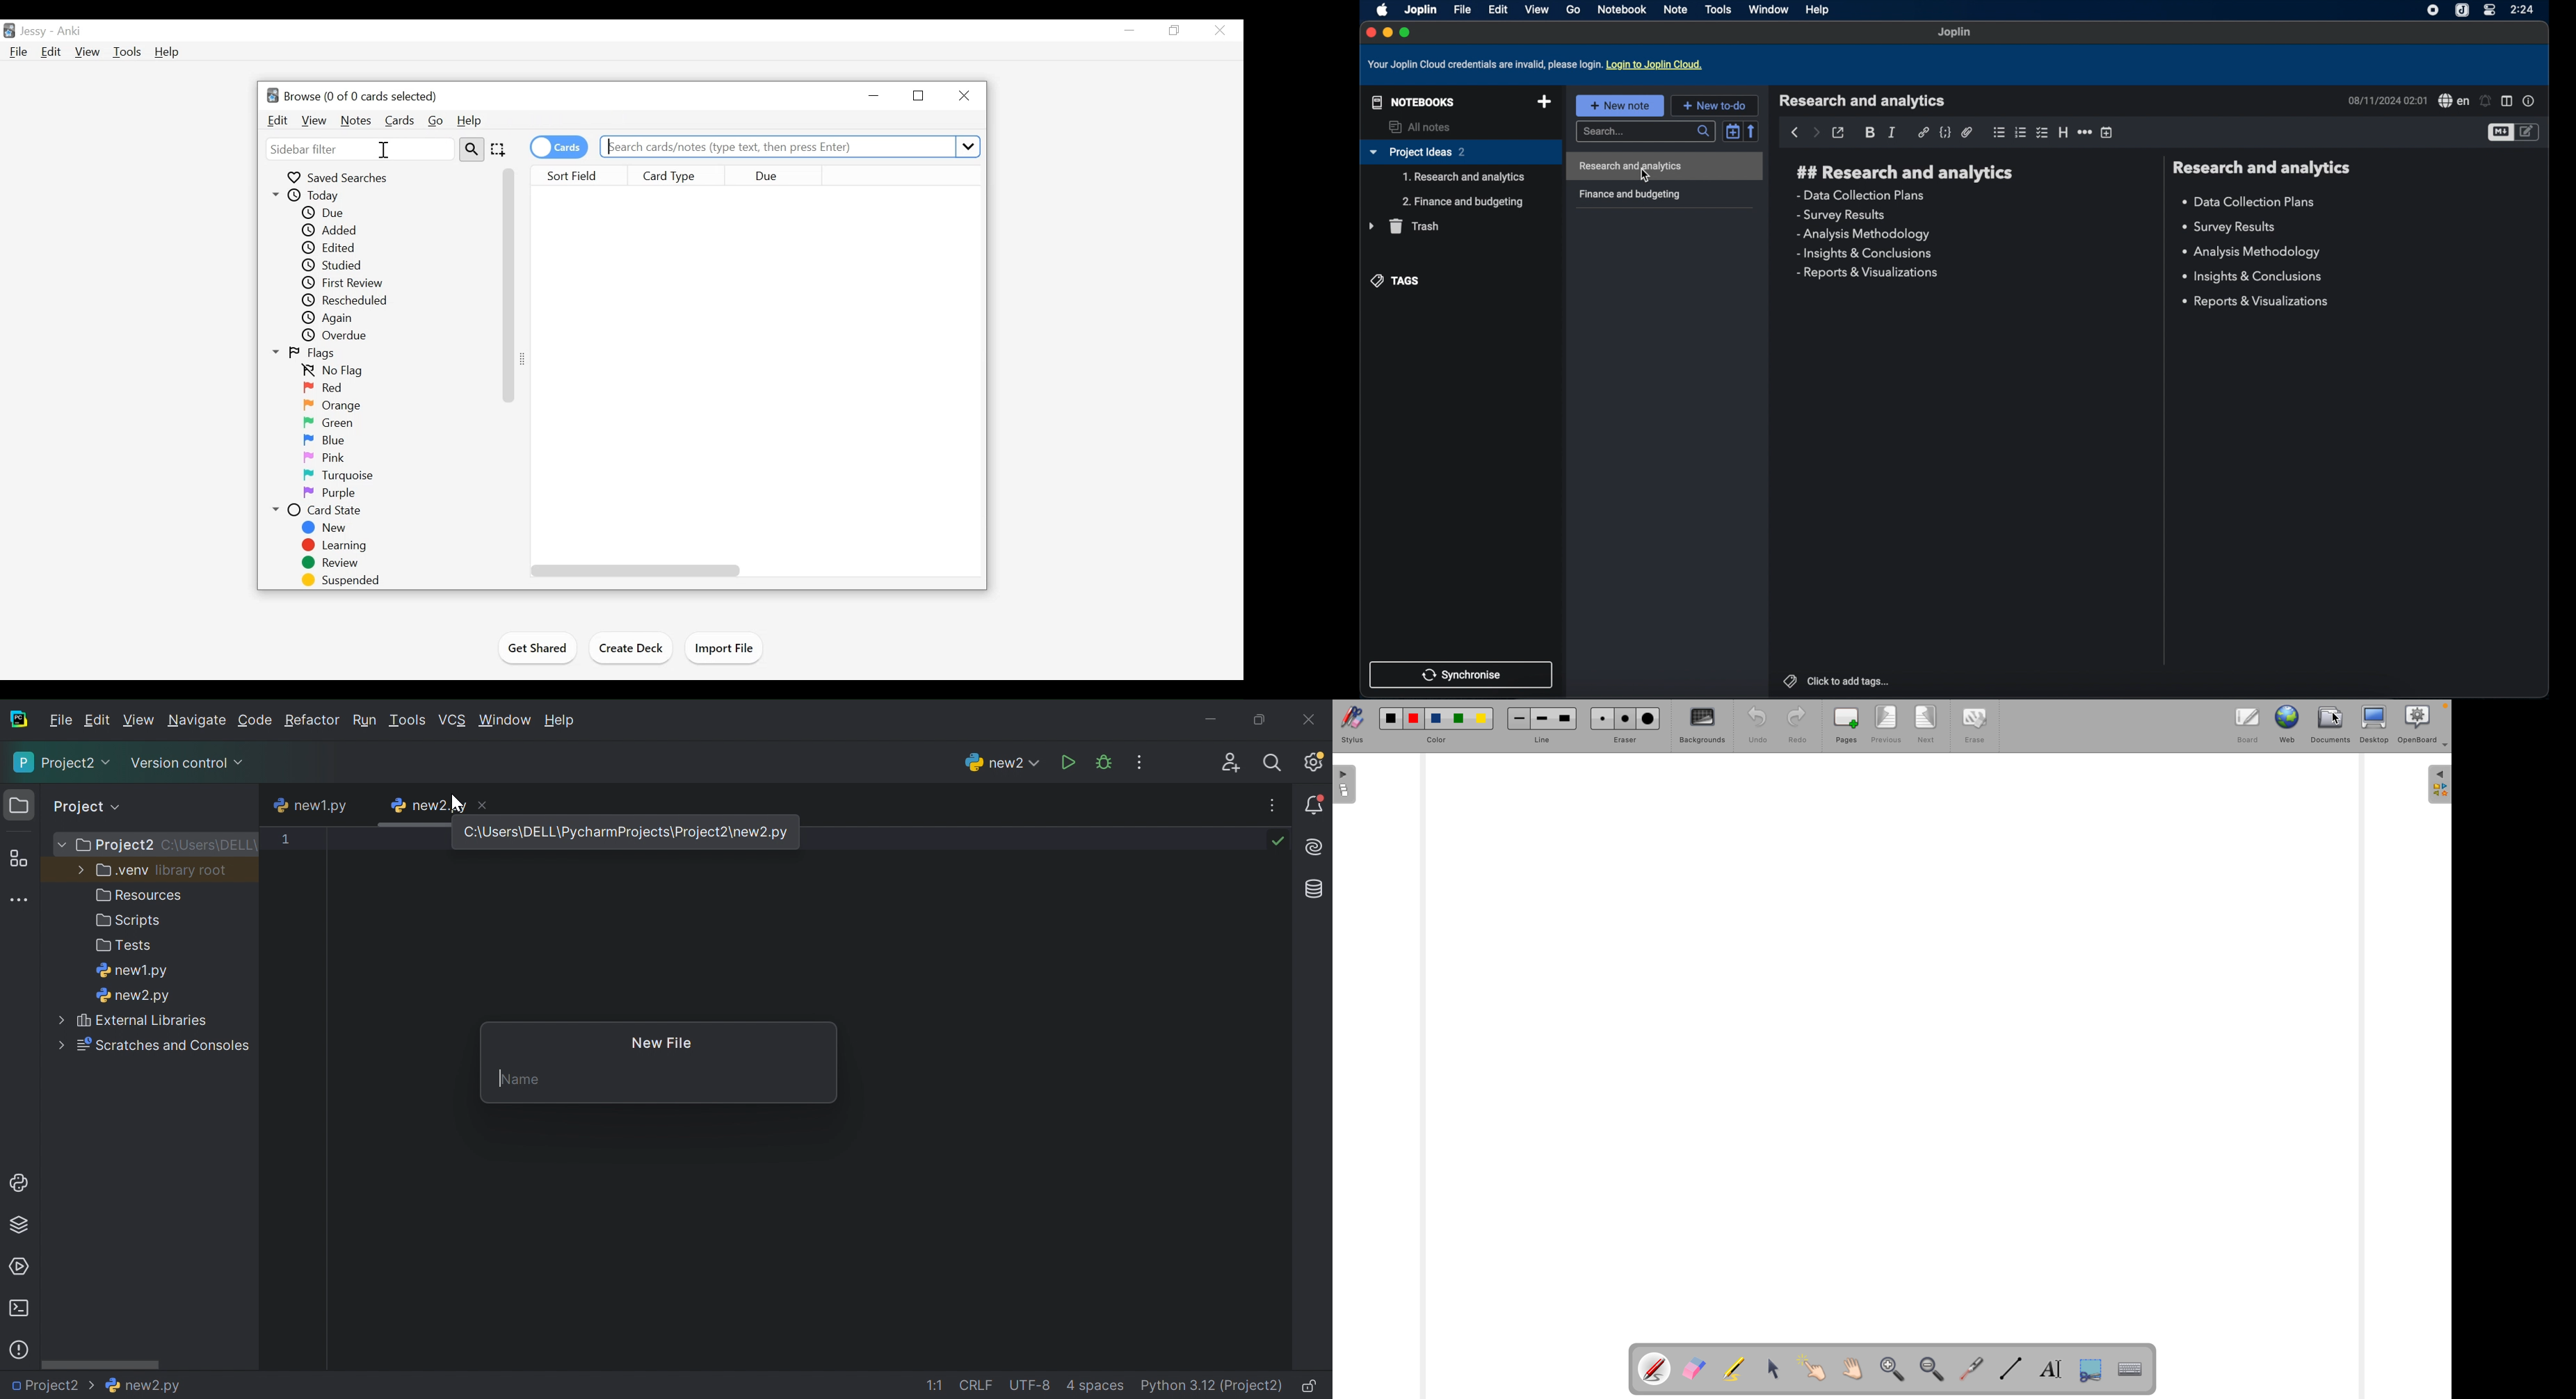 Image resolution: width=2576 pixels, height=1400 pixels. I want to click on minimize, so click(1387, 33).